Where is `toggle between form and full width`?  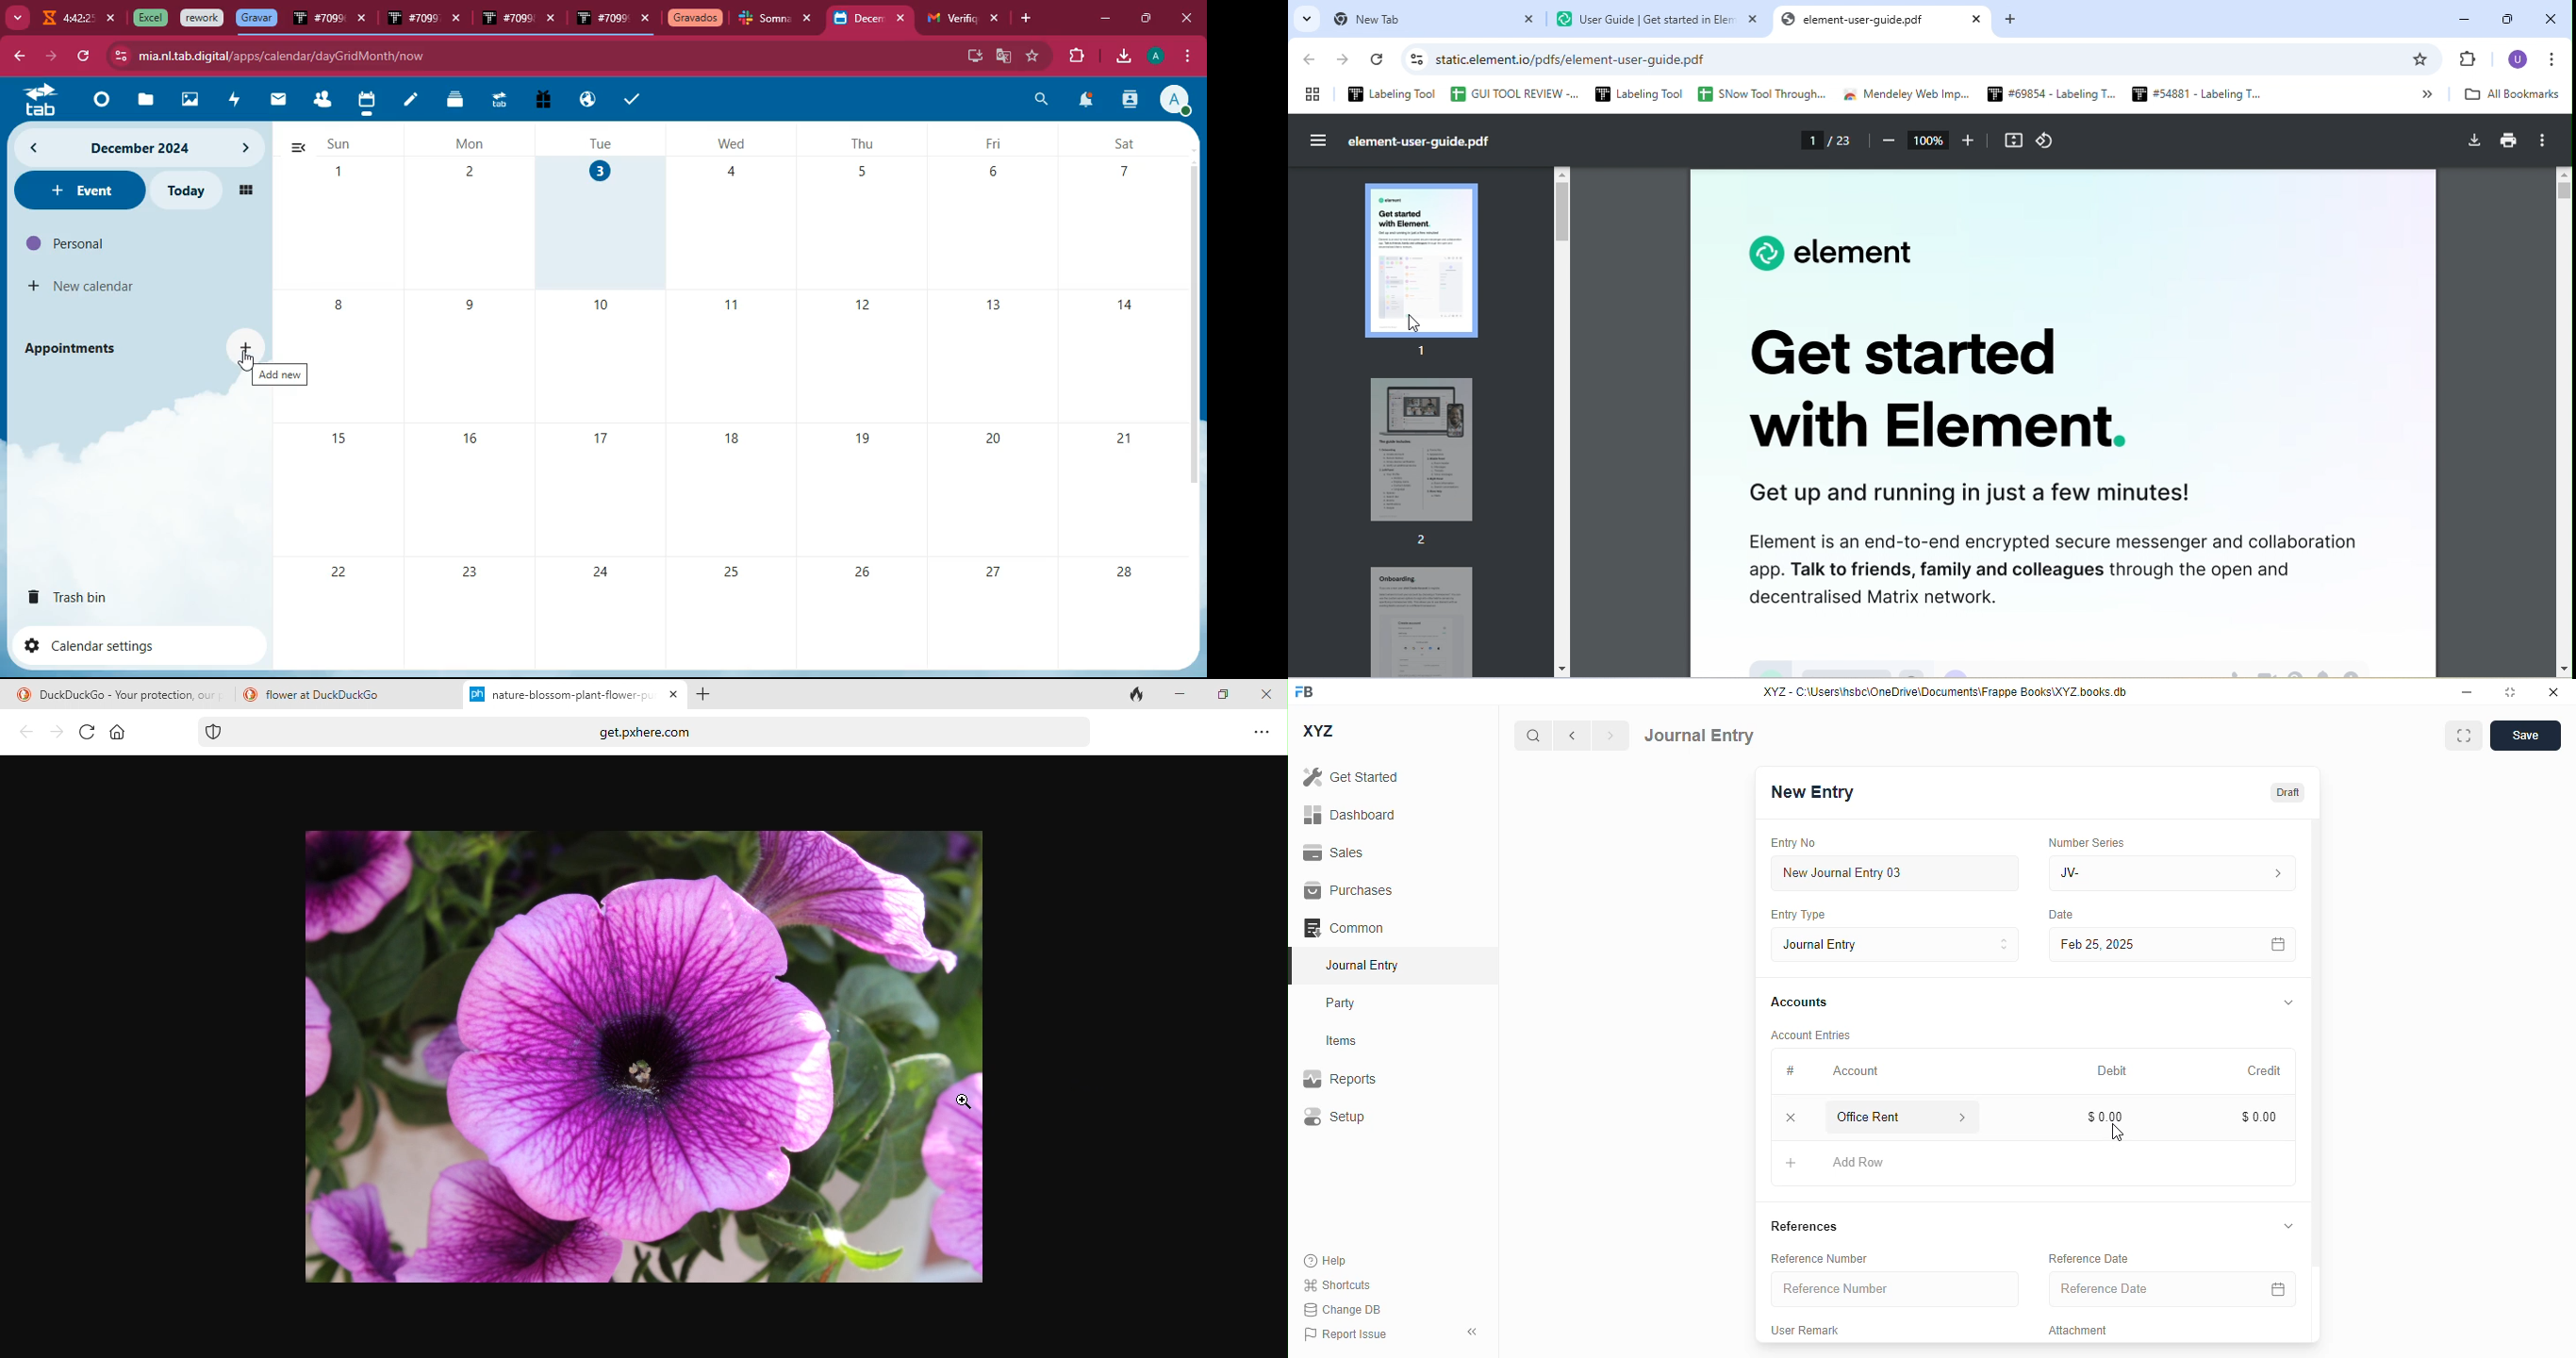
toggle between form and full width is located at coordinates (2465, 736).